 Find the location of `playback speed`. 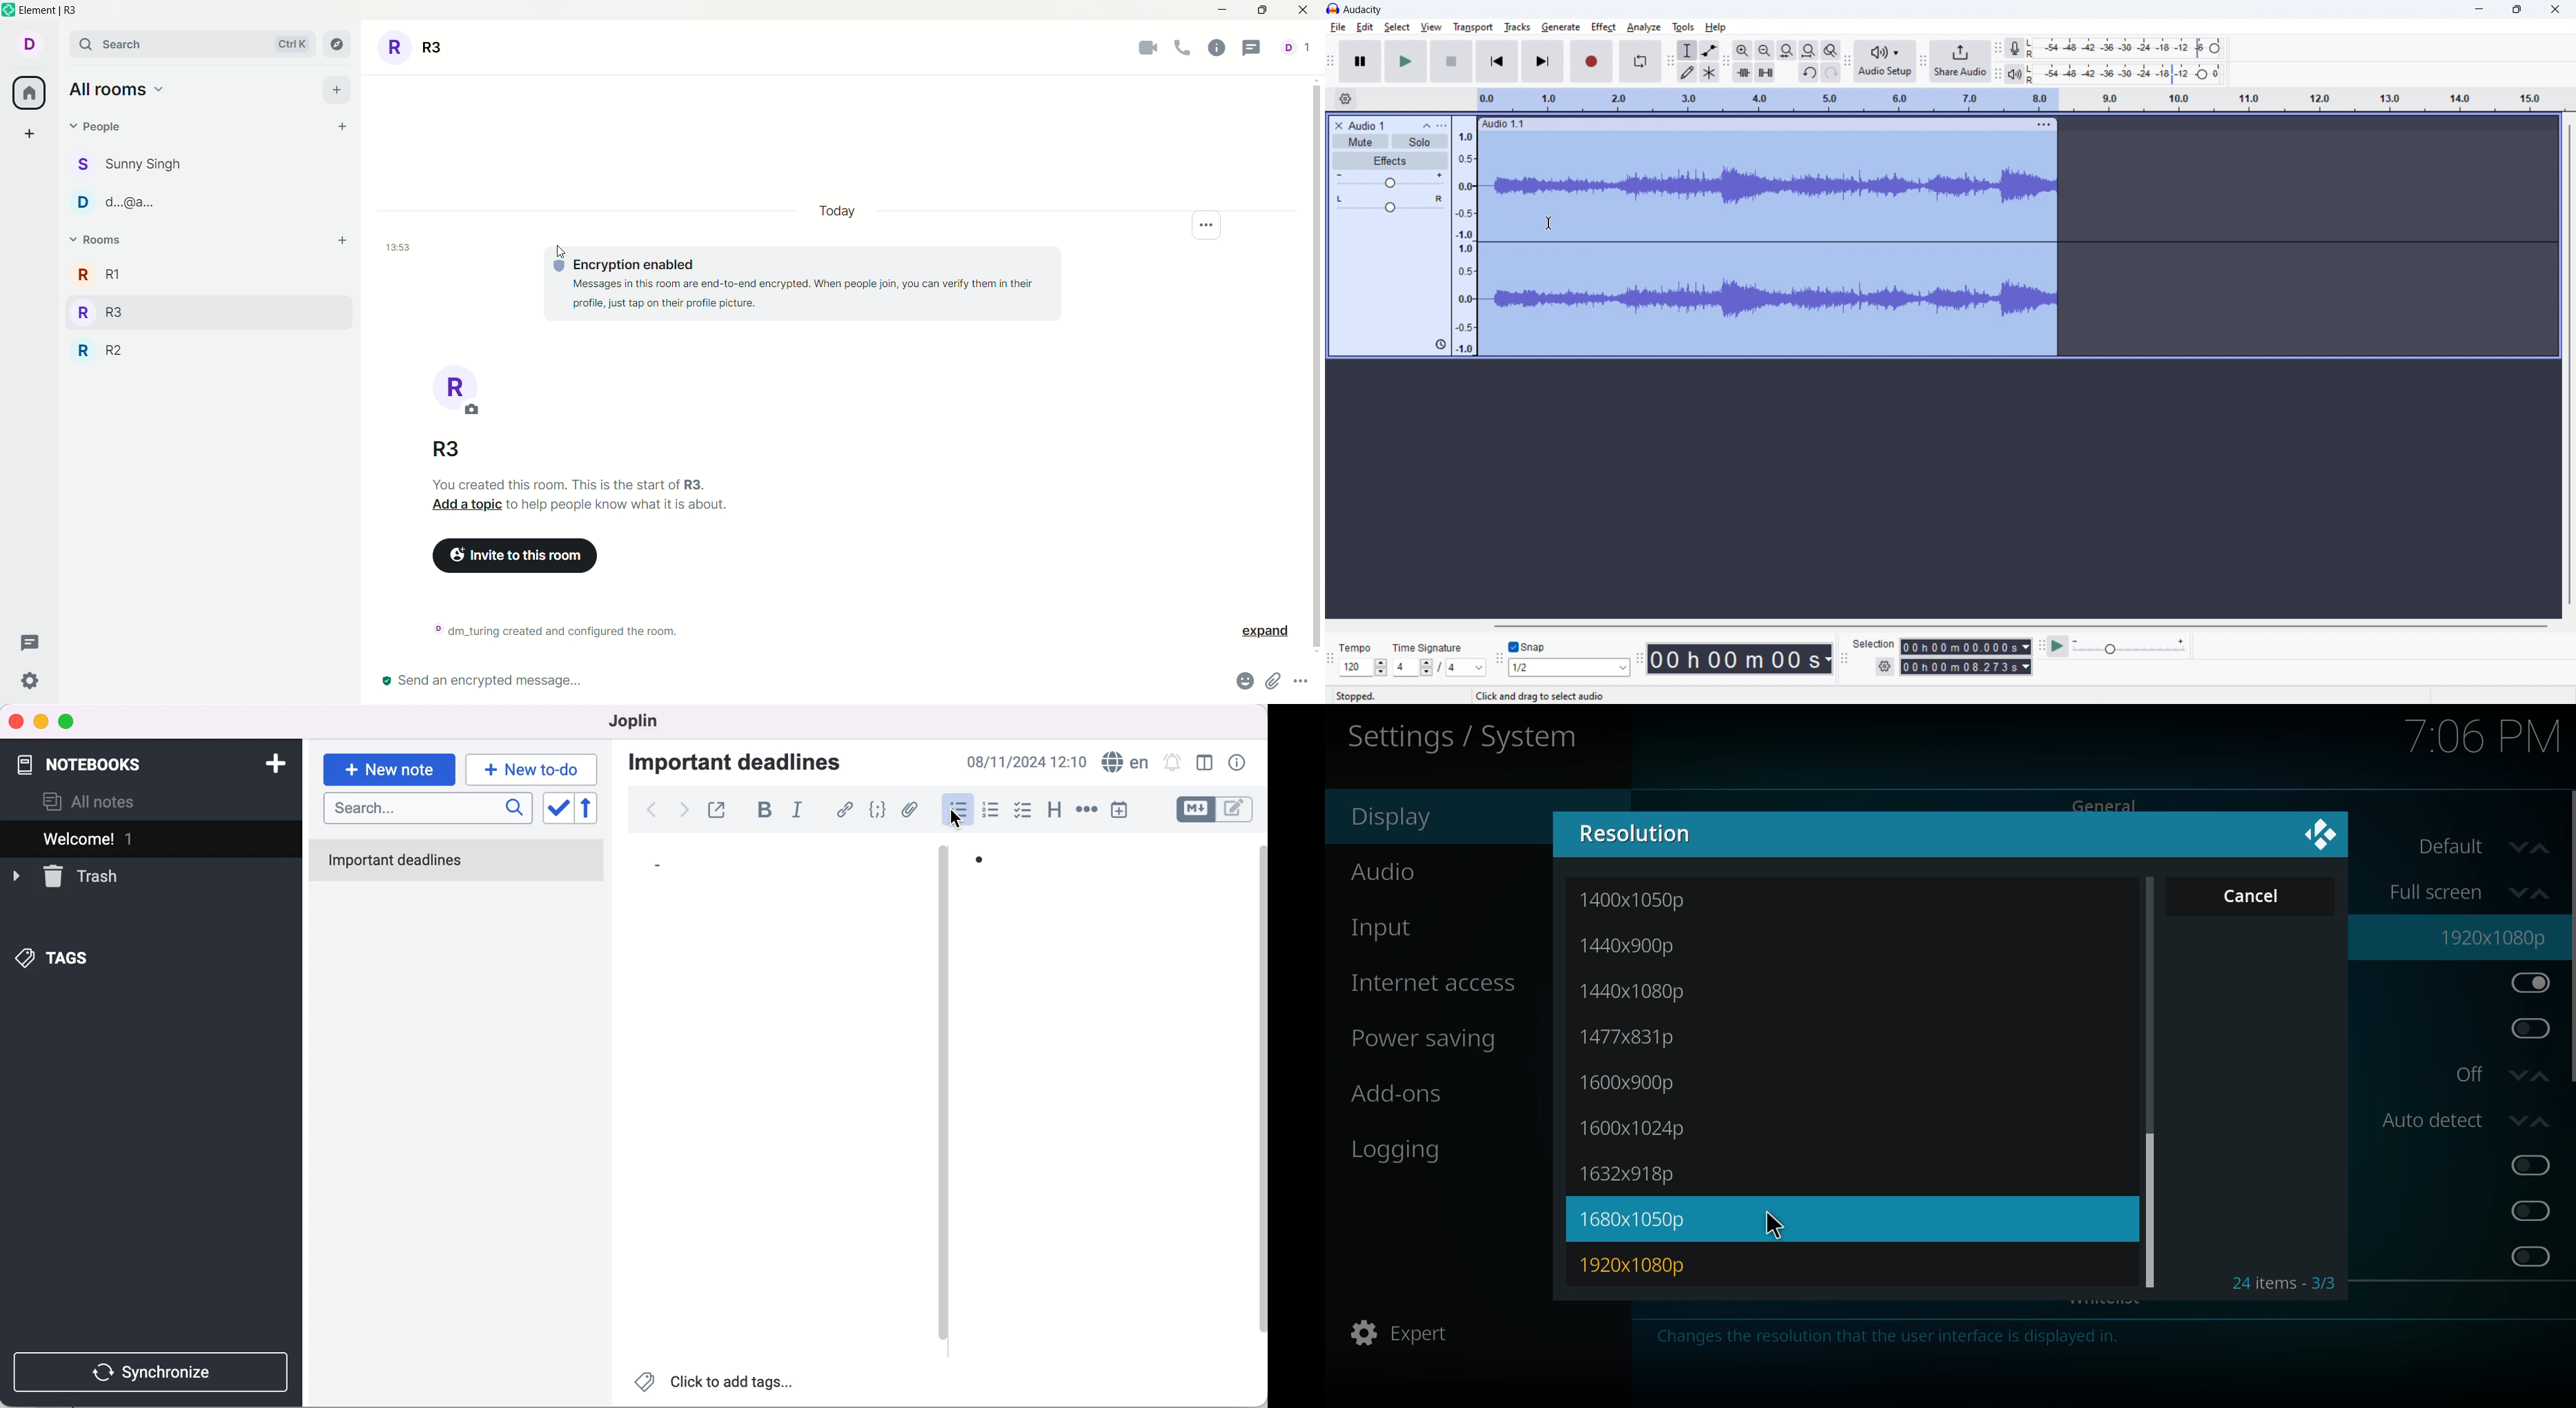

playback speed is located at coordinates (2130, 647).